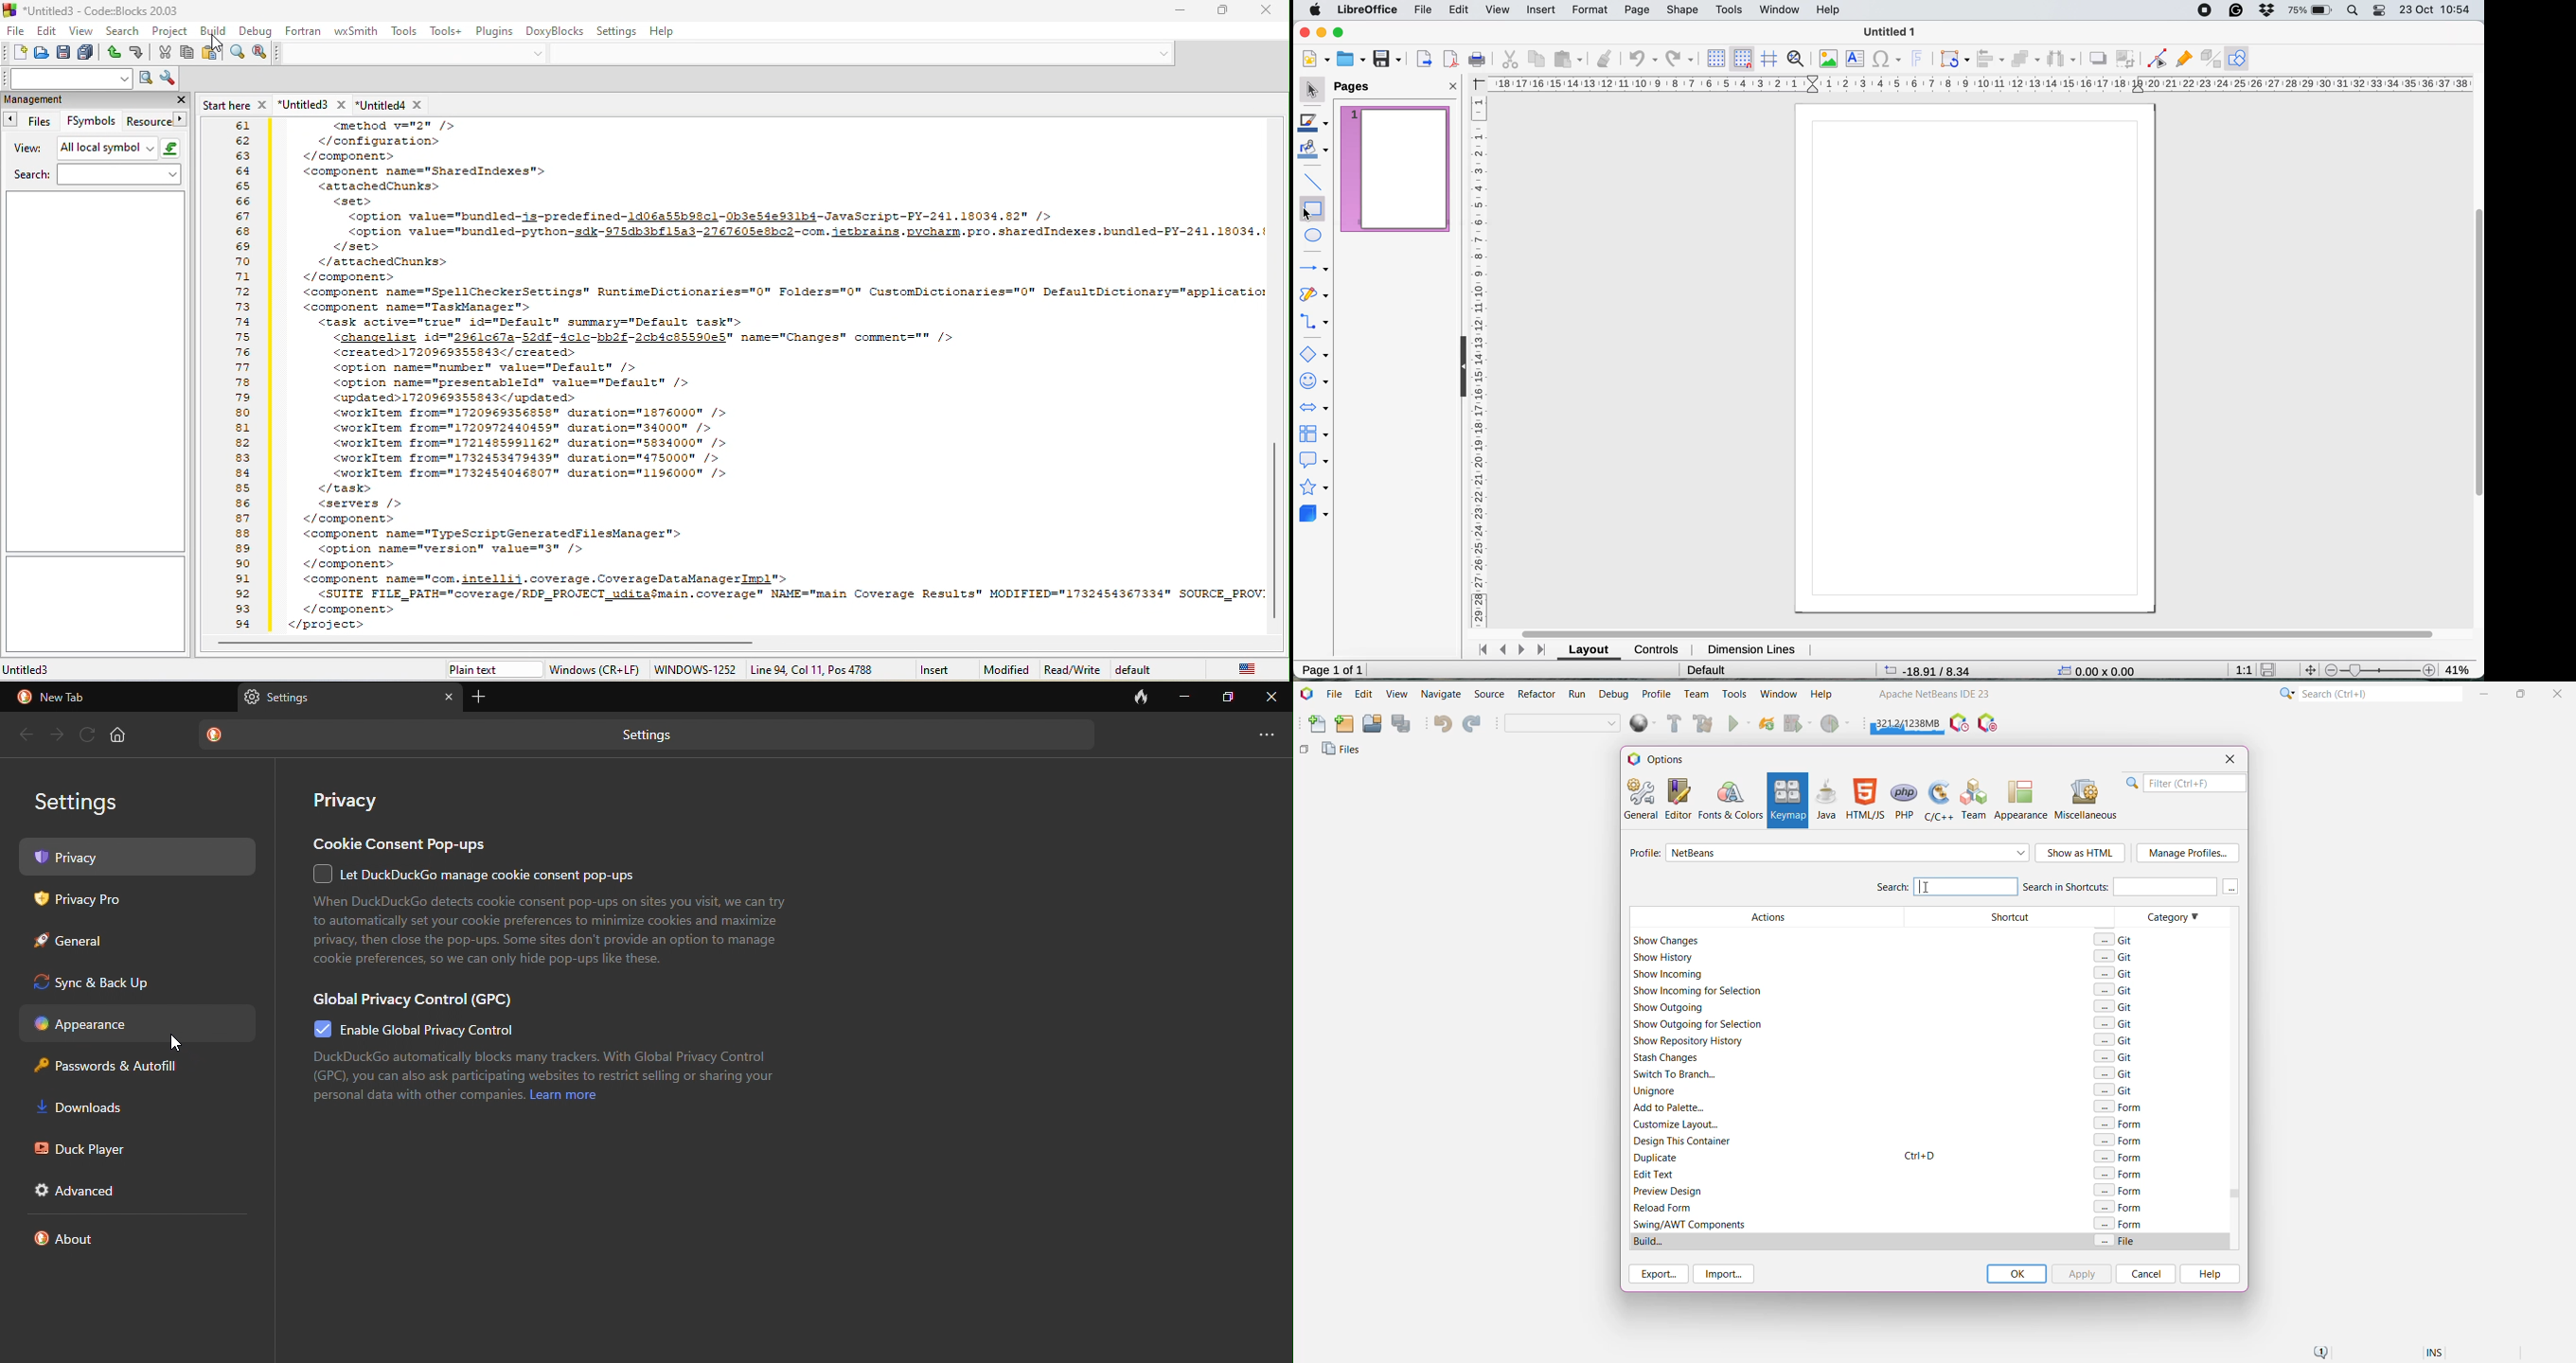 Image resolution: width=2576 pixels, height=1372 pixels. I want to click on maximize, so click(1226, 9).